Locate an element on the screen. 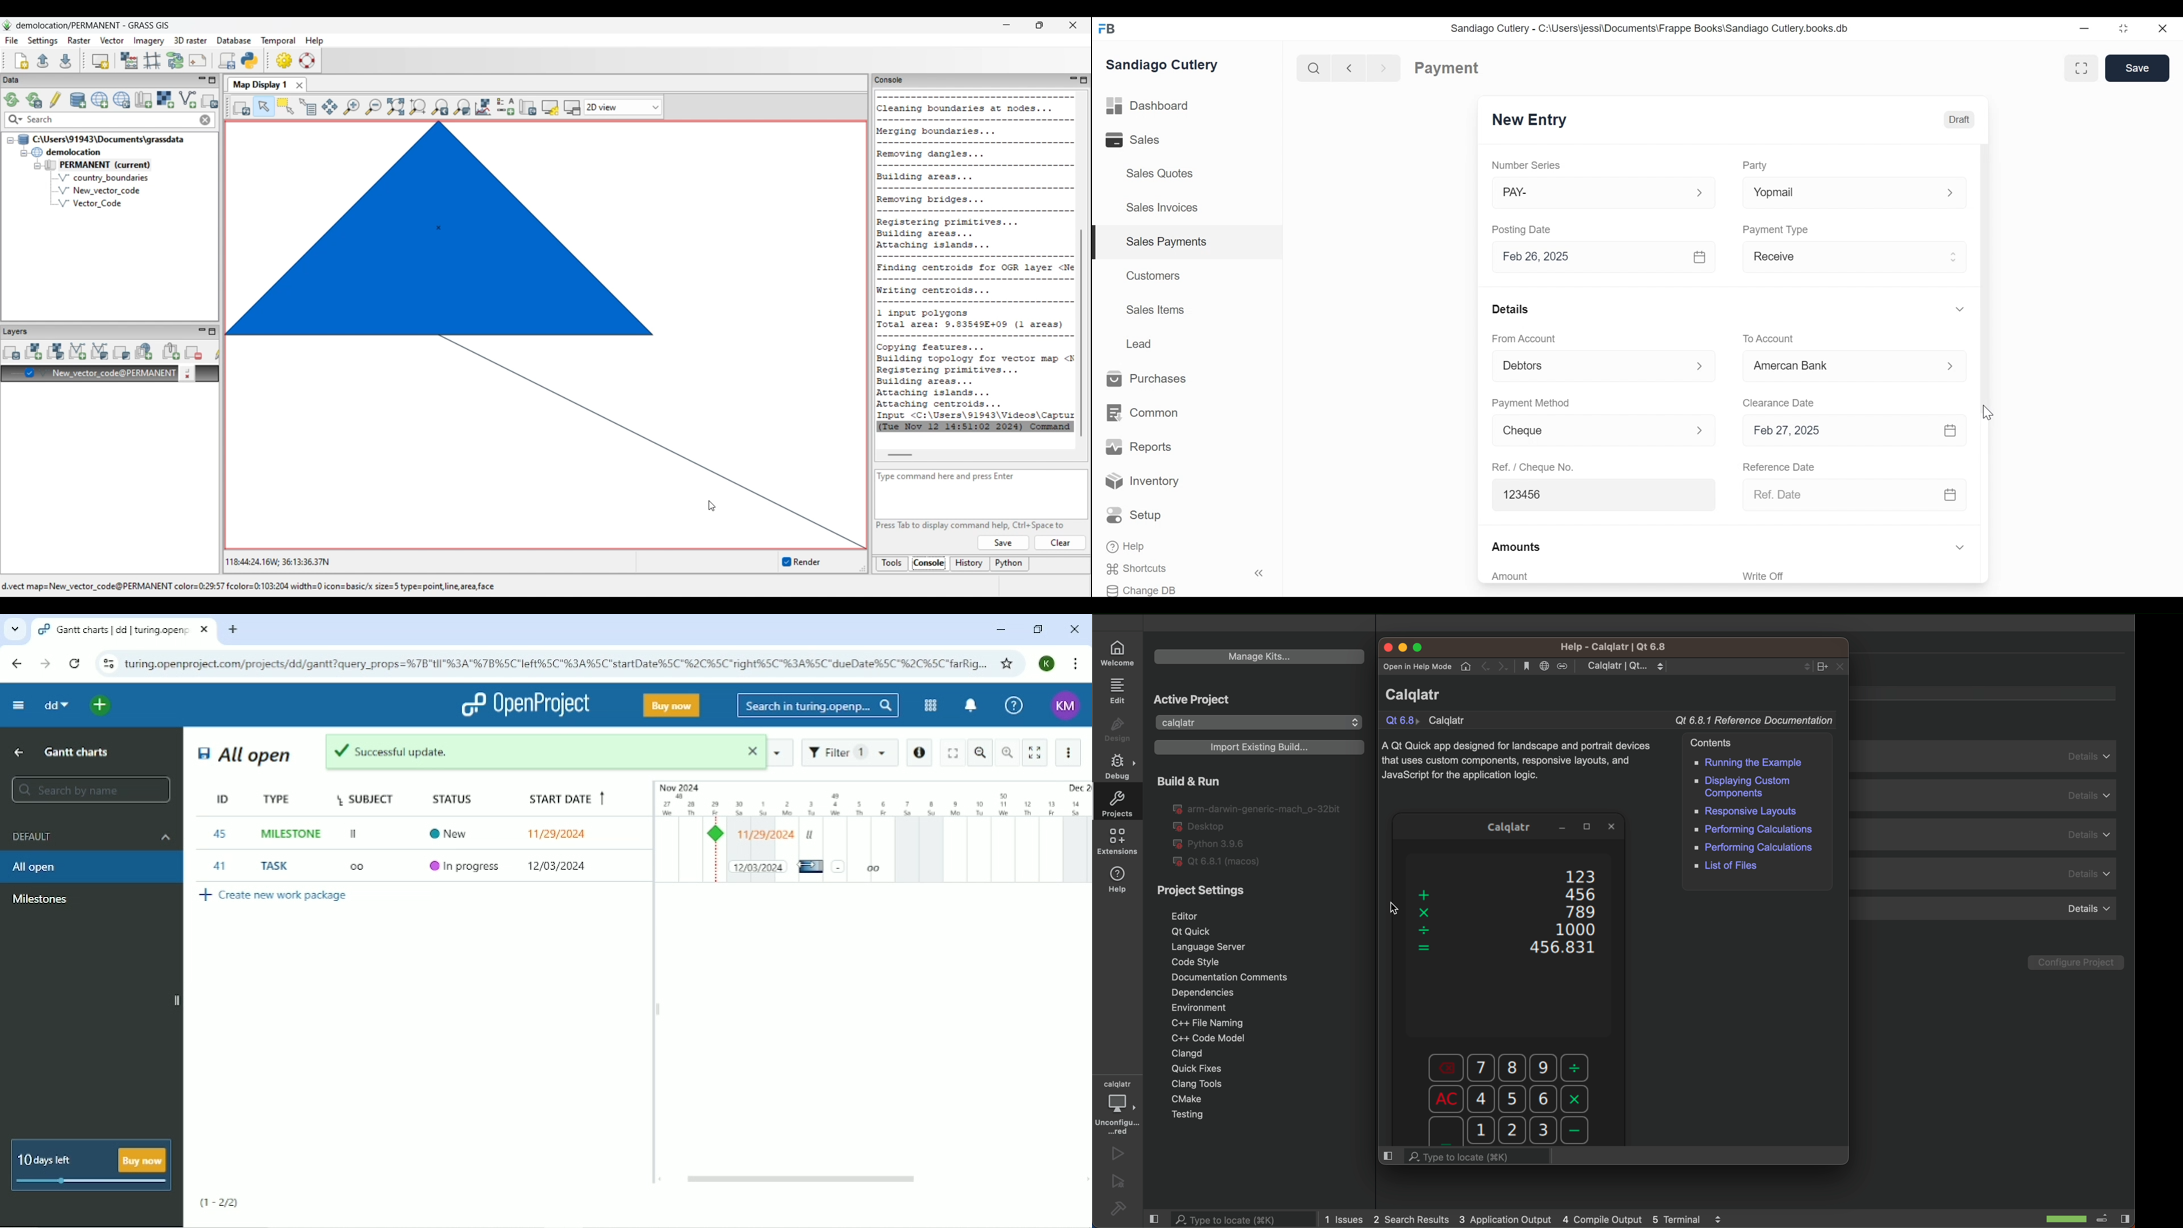  Search is located at coordinates (1311, 68).